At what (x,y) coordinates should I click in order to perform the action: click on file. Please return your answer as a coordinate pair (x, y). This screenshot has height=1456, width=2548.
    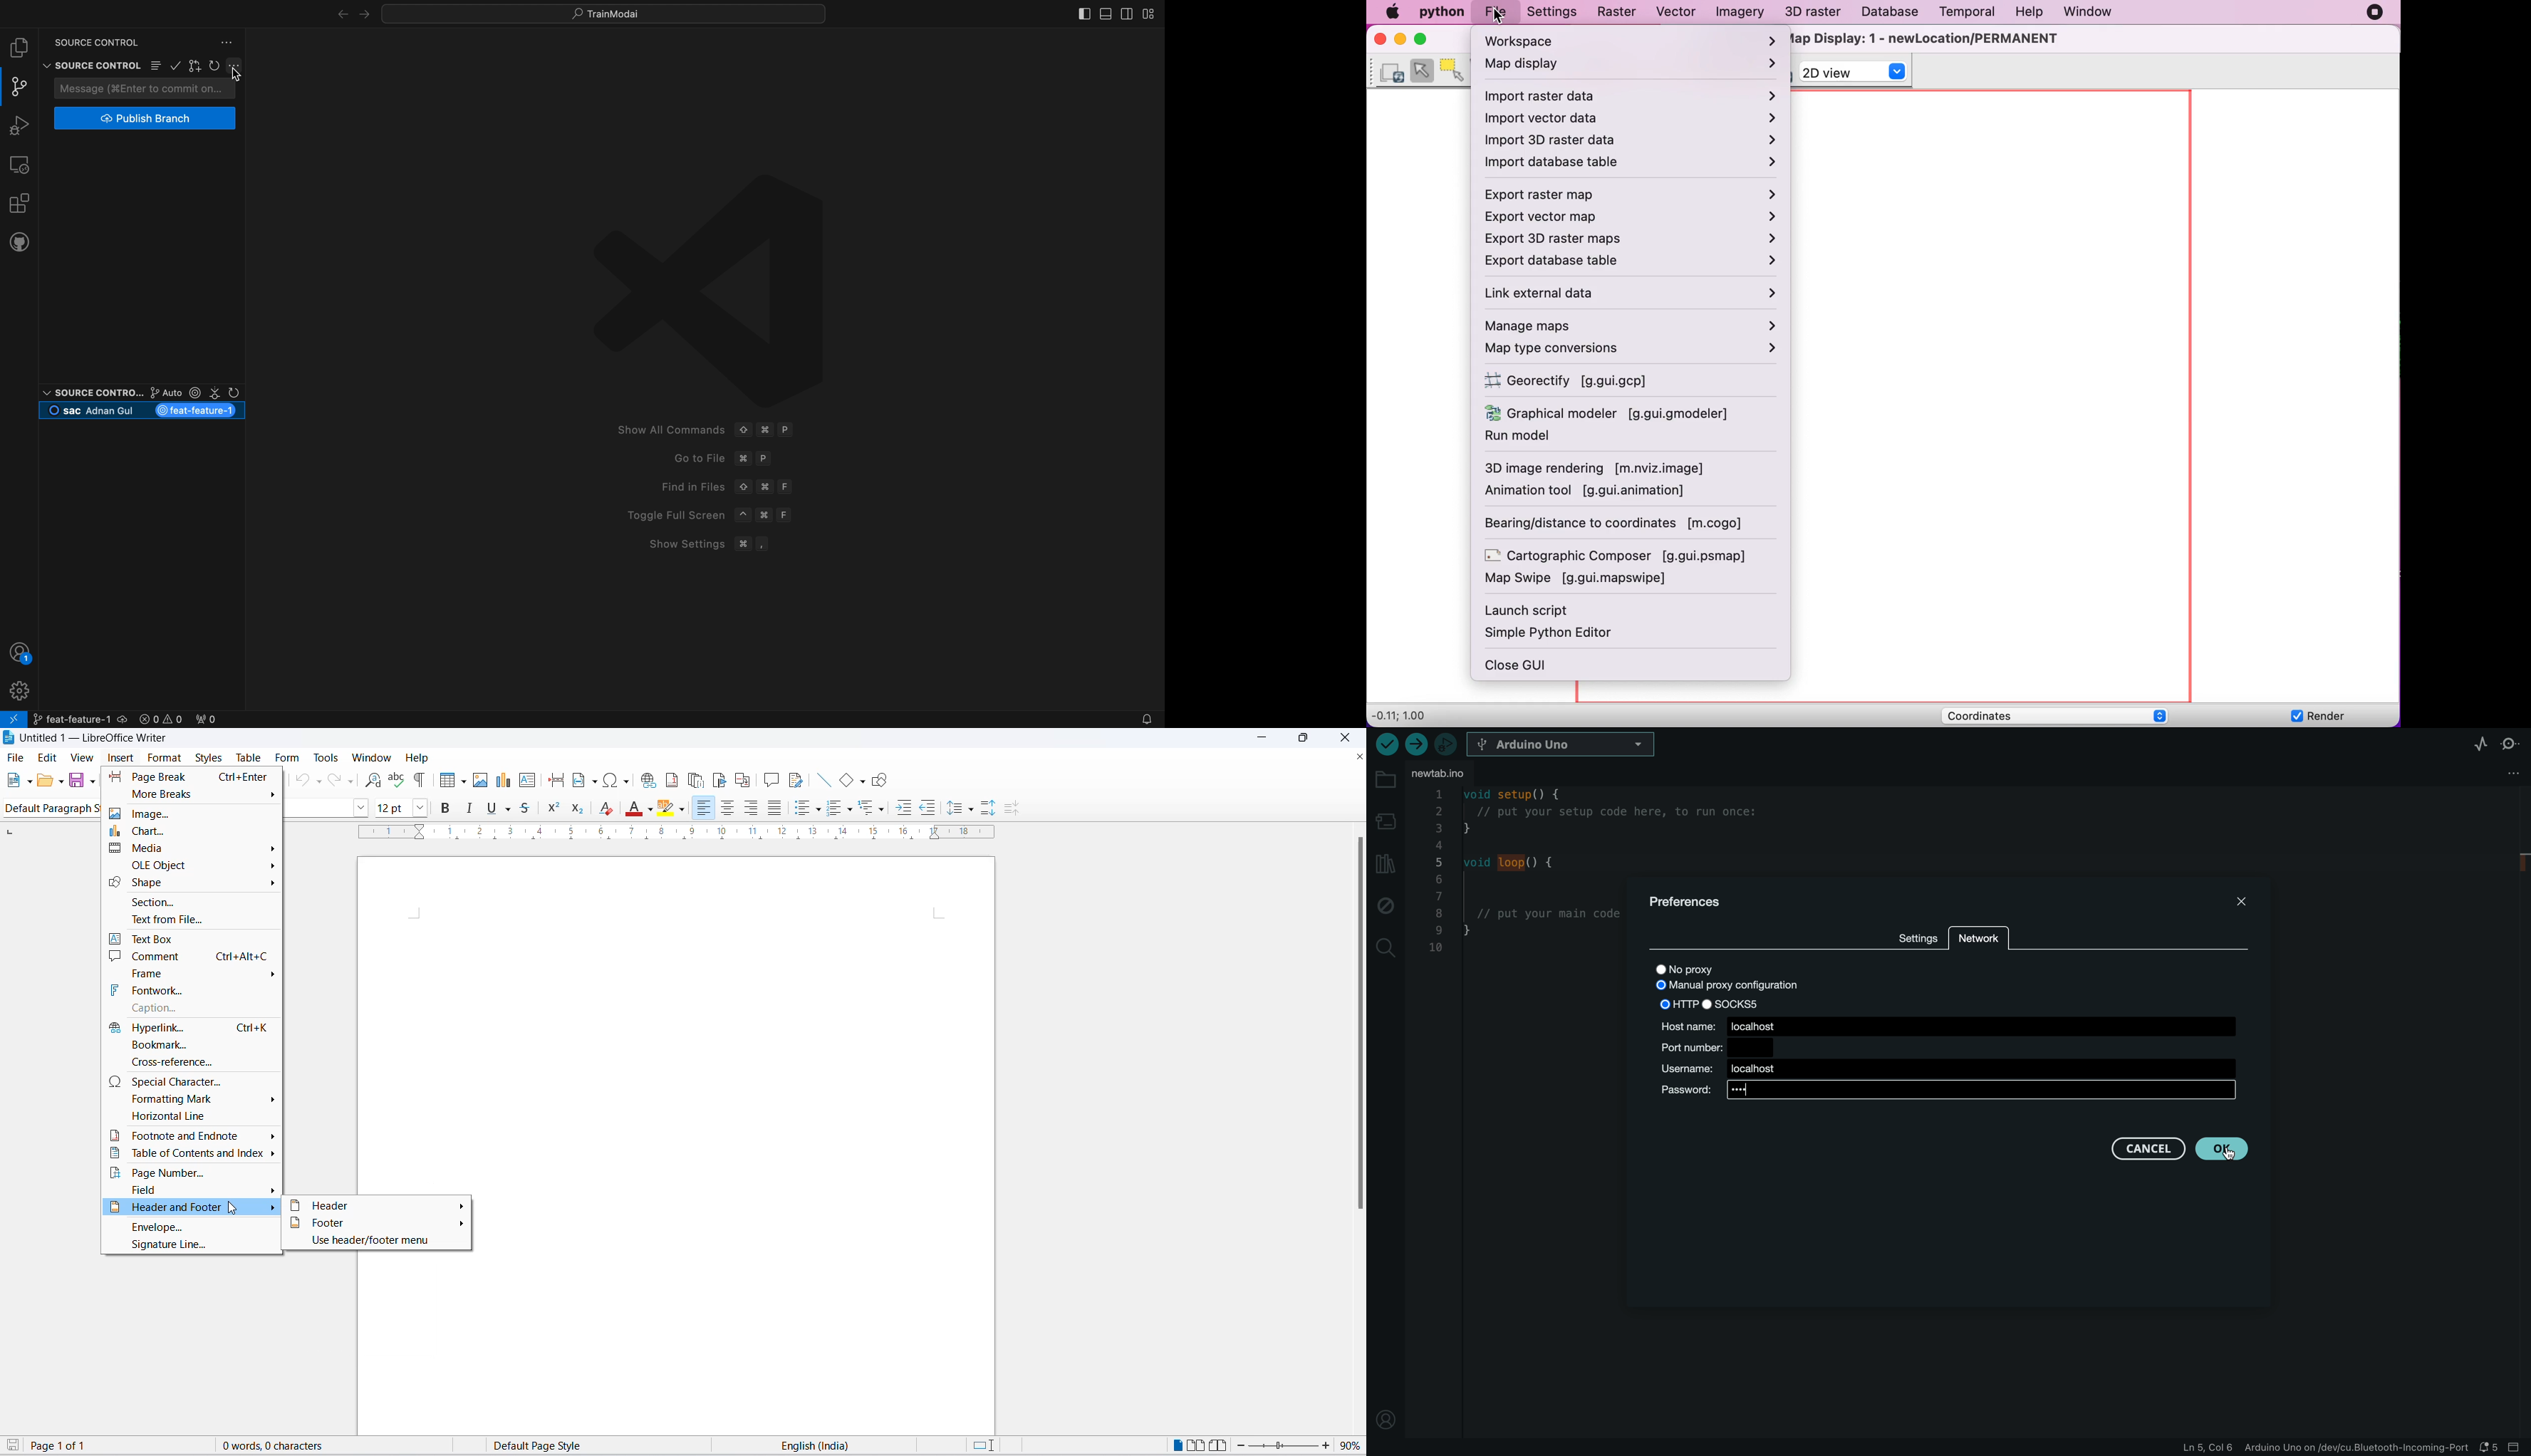
    Looking at the image, I should click on (16, 757).